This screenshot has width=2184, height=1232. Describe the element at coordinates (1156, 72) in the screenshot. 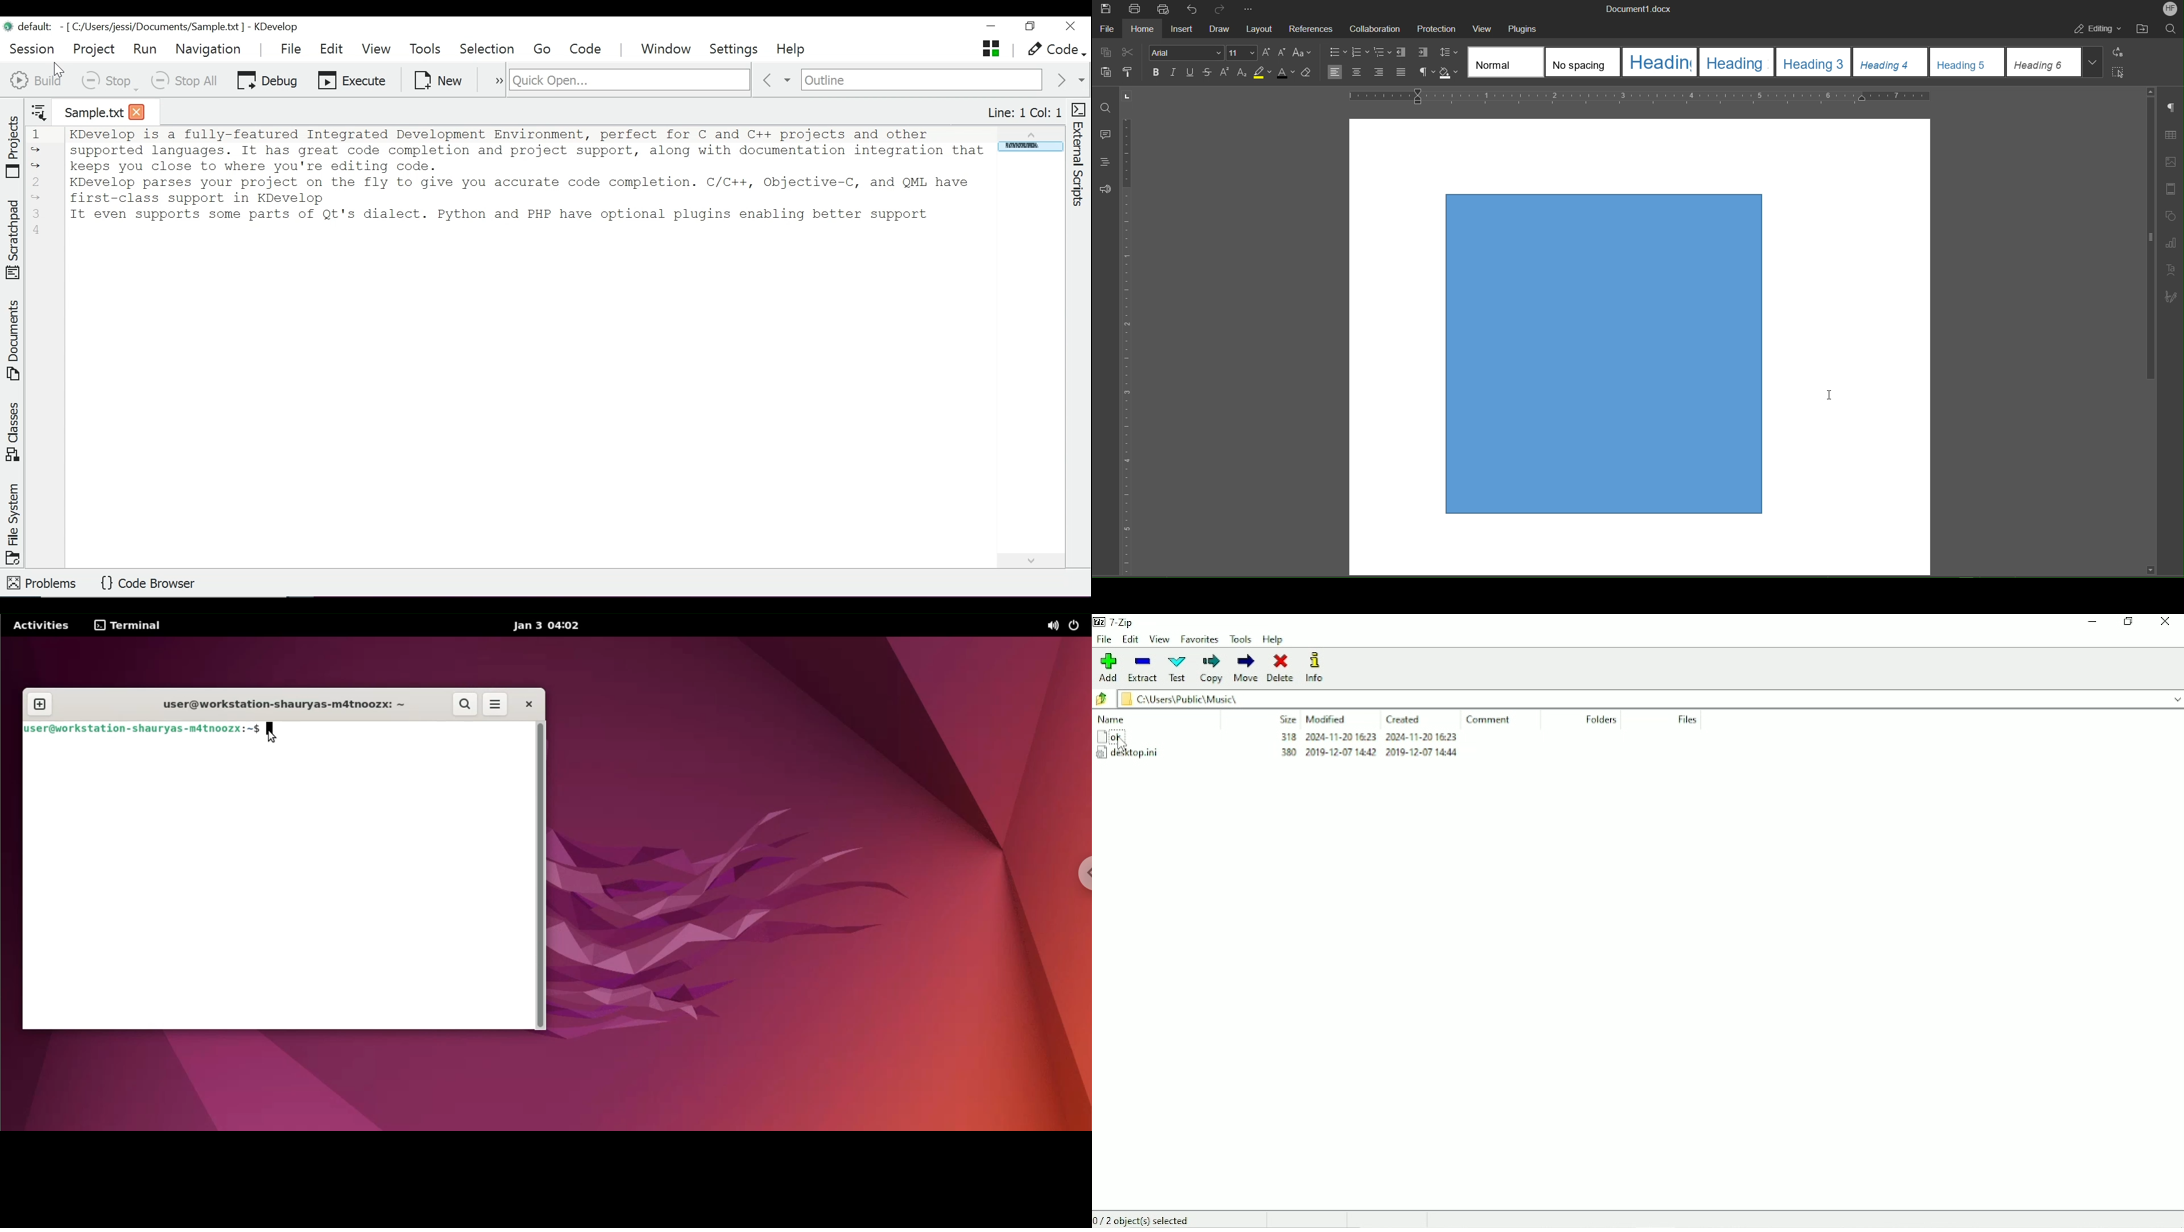

I see `Bold` at that location.